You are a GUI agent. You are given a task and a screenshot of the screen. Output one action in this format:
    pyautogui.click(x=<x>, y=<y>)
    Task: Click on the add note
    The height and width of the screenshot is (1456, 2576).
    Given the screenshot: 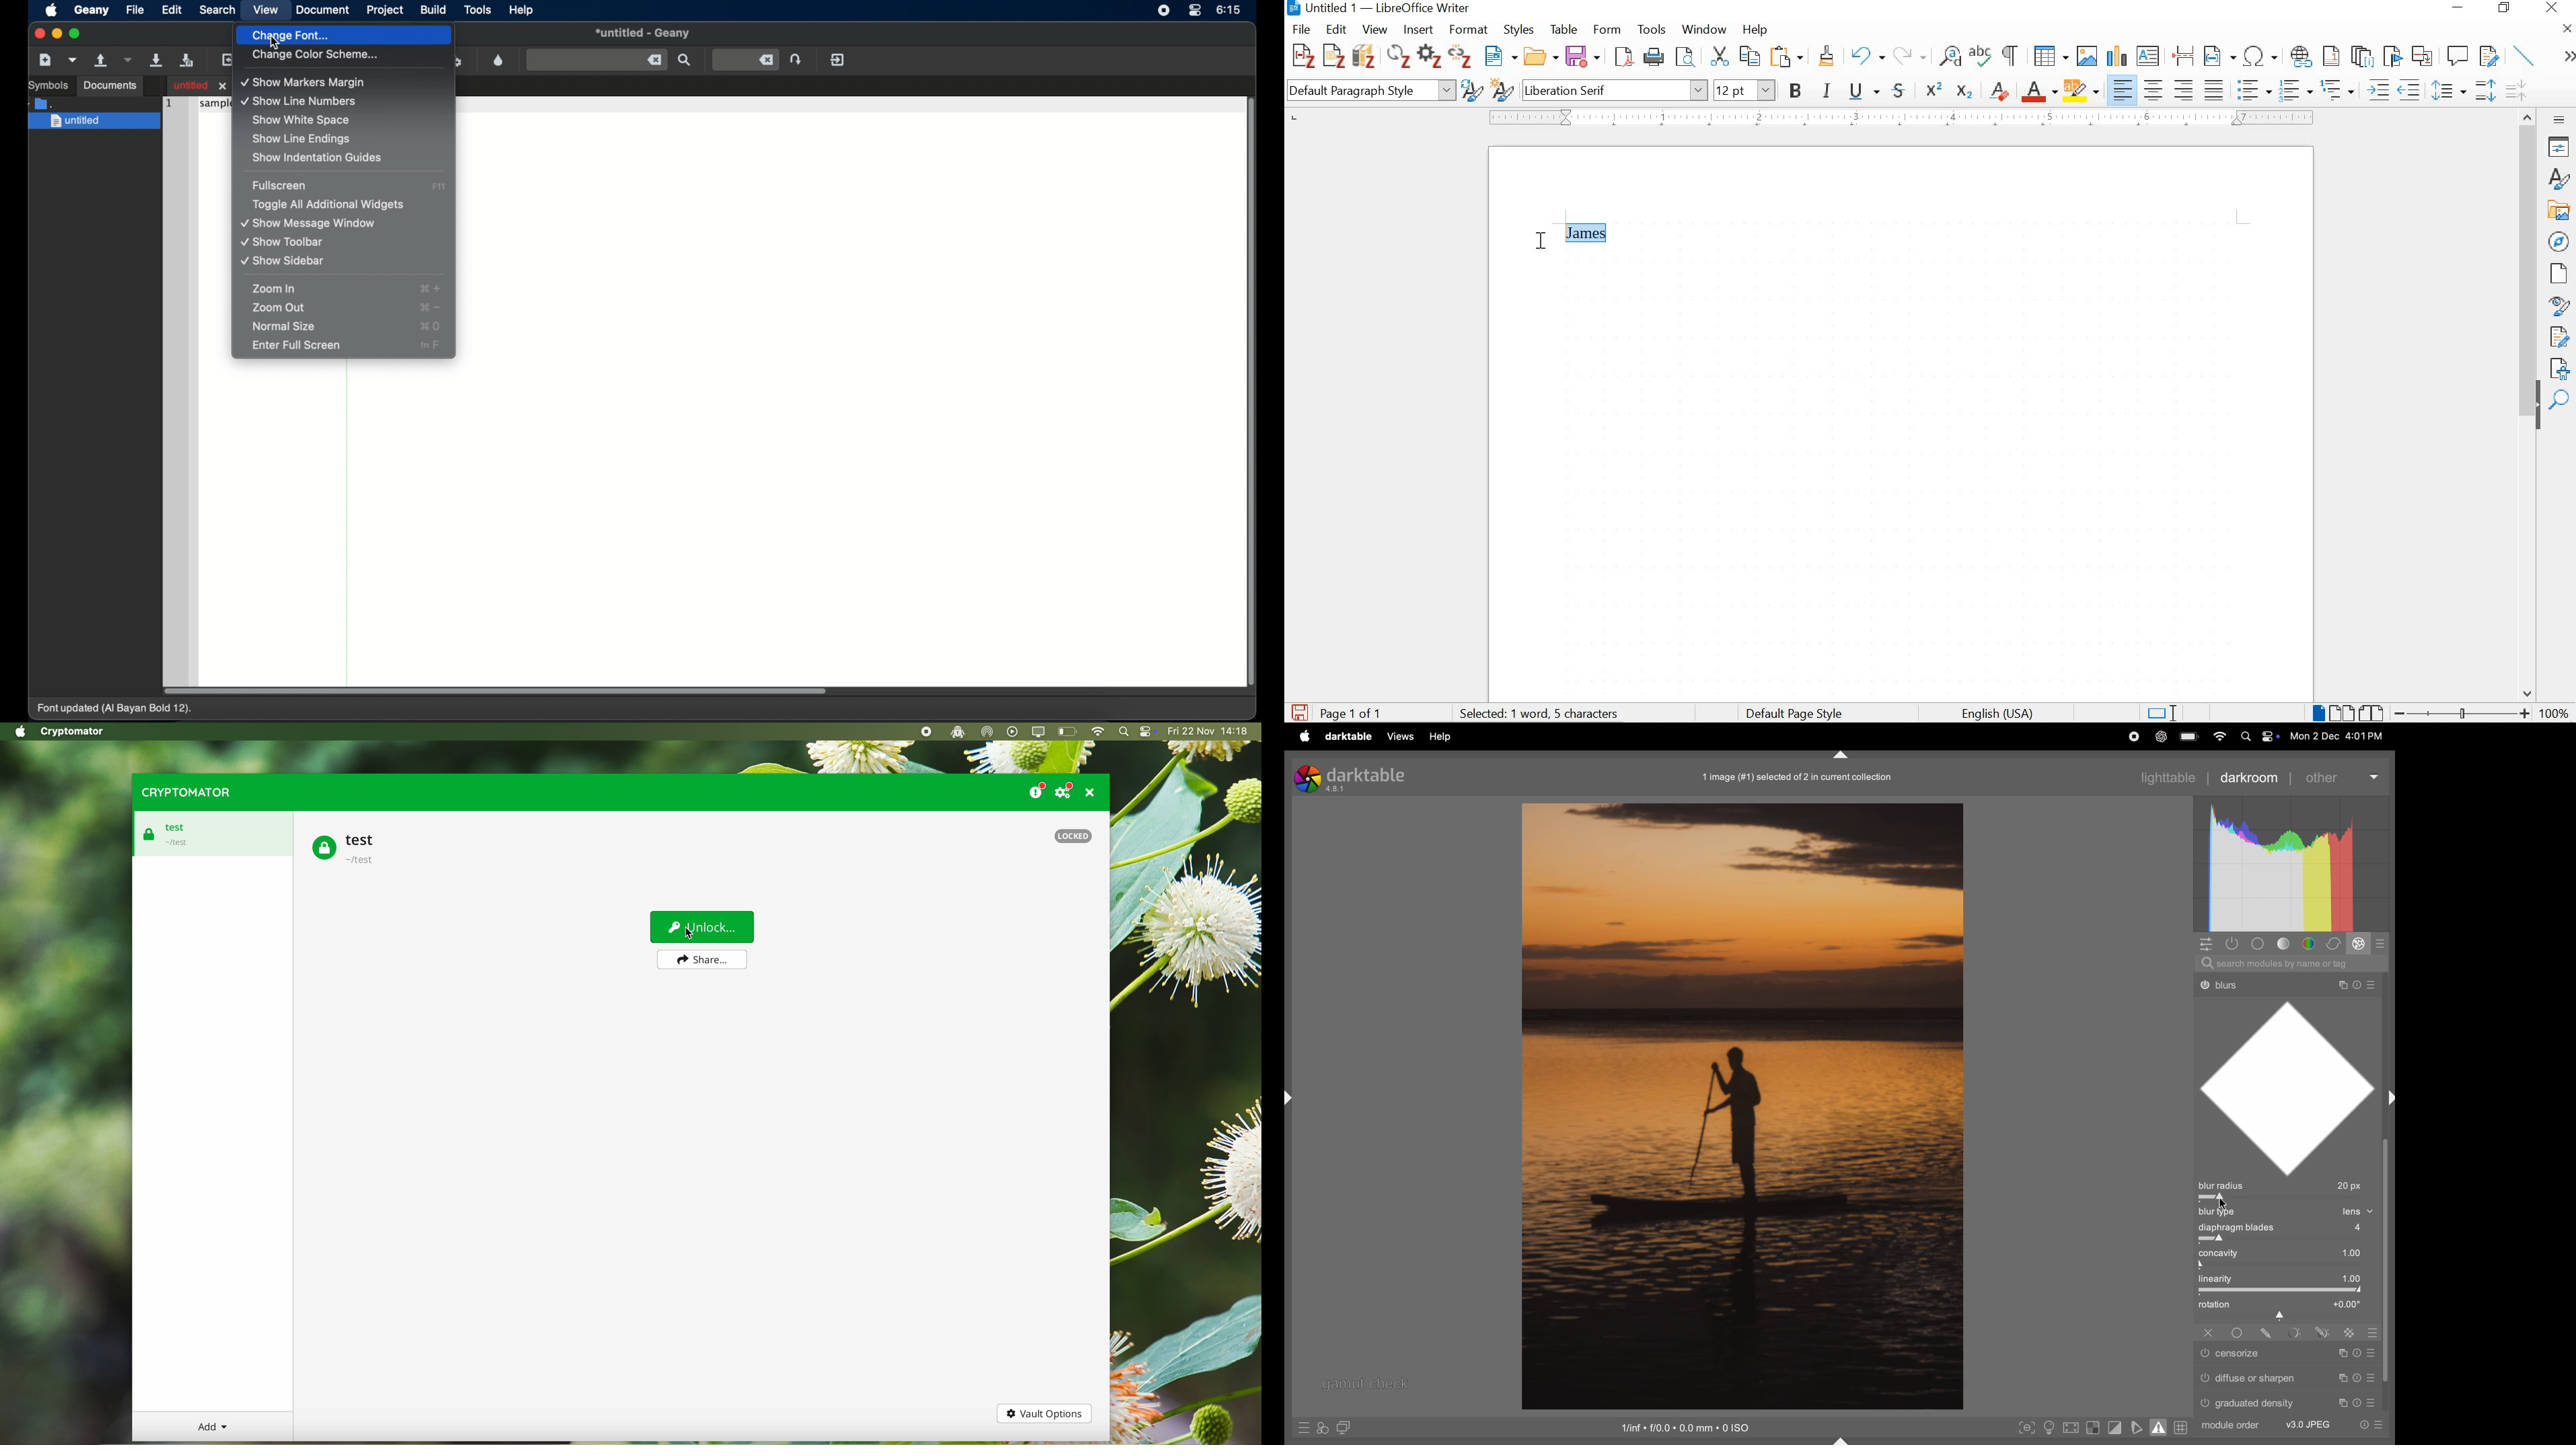 What is the action you would take?
    pyautogui.click(x=1334, y=54)
    